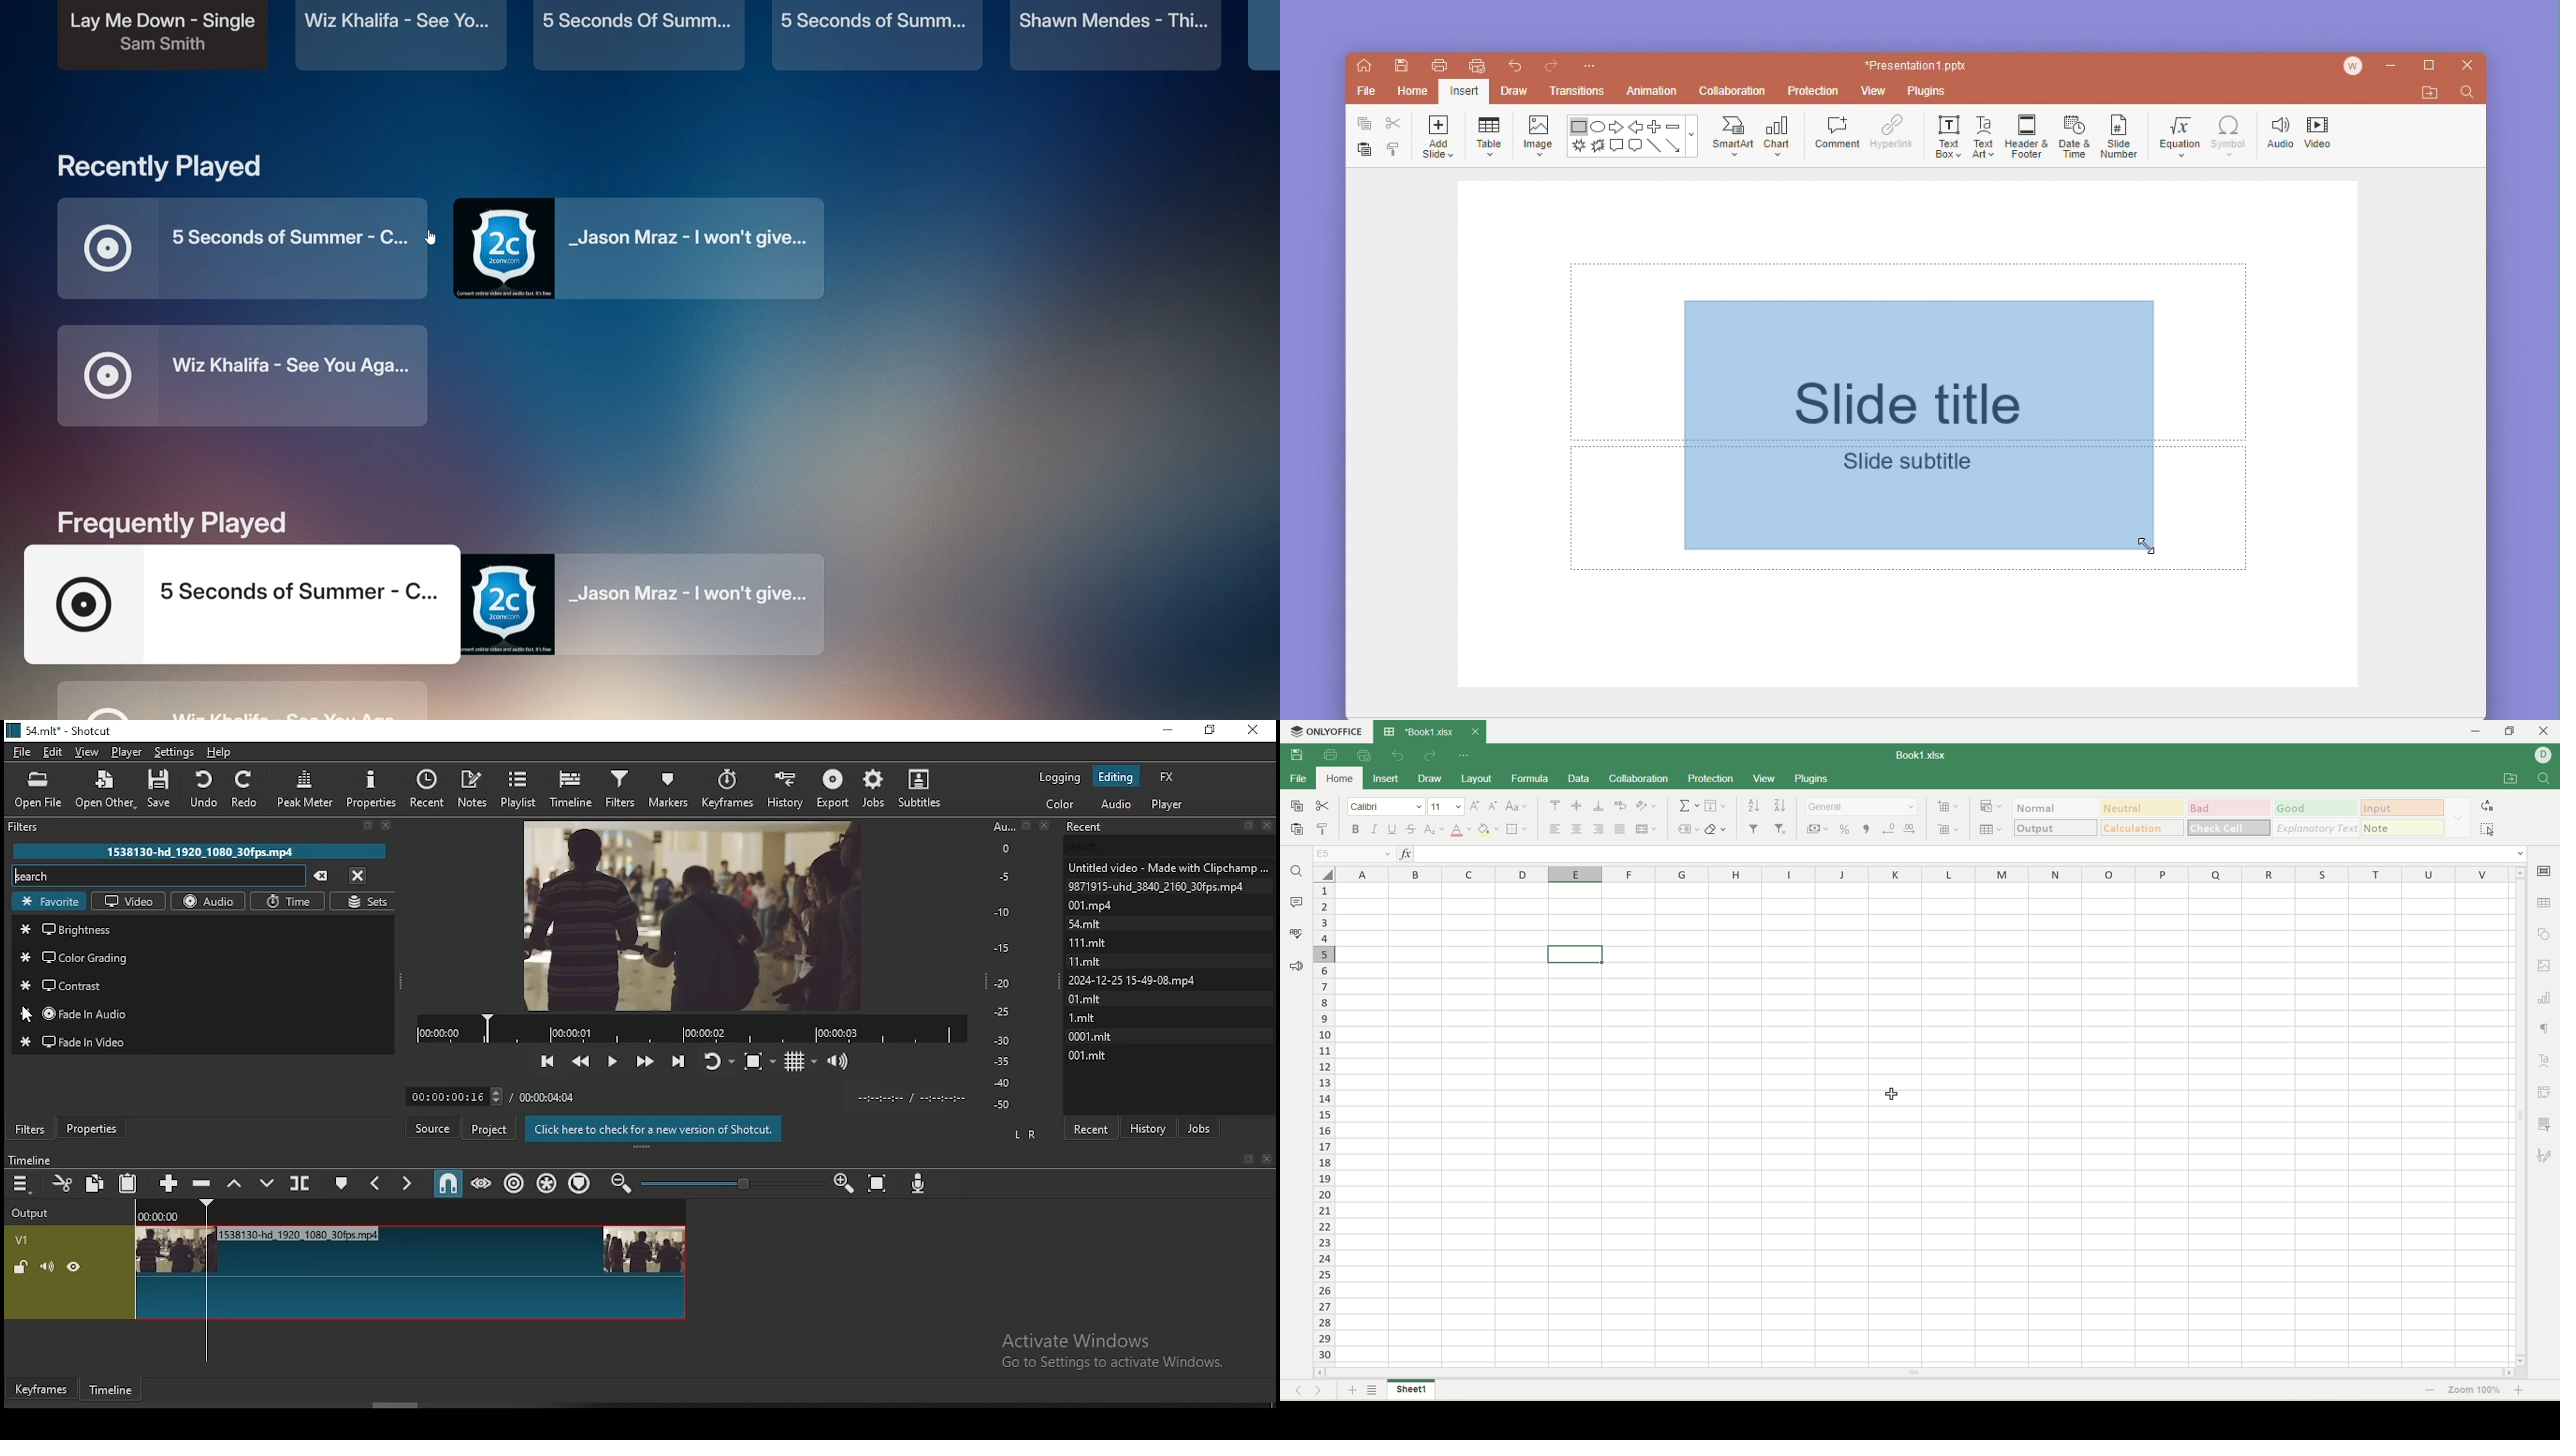 This screenshot has height=1456, width=2576. What do you see at coordinates (1400, 756) in the screenshot?
I see `undo` at bounding box center [1400, 756].